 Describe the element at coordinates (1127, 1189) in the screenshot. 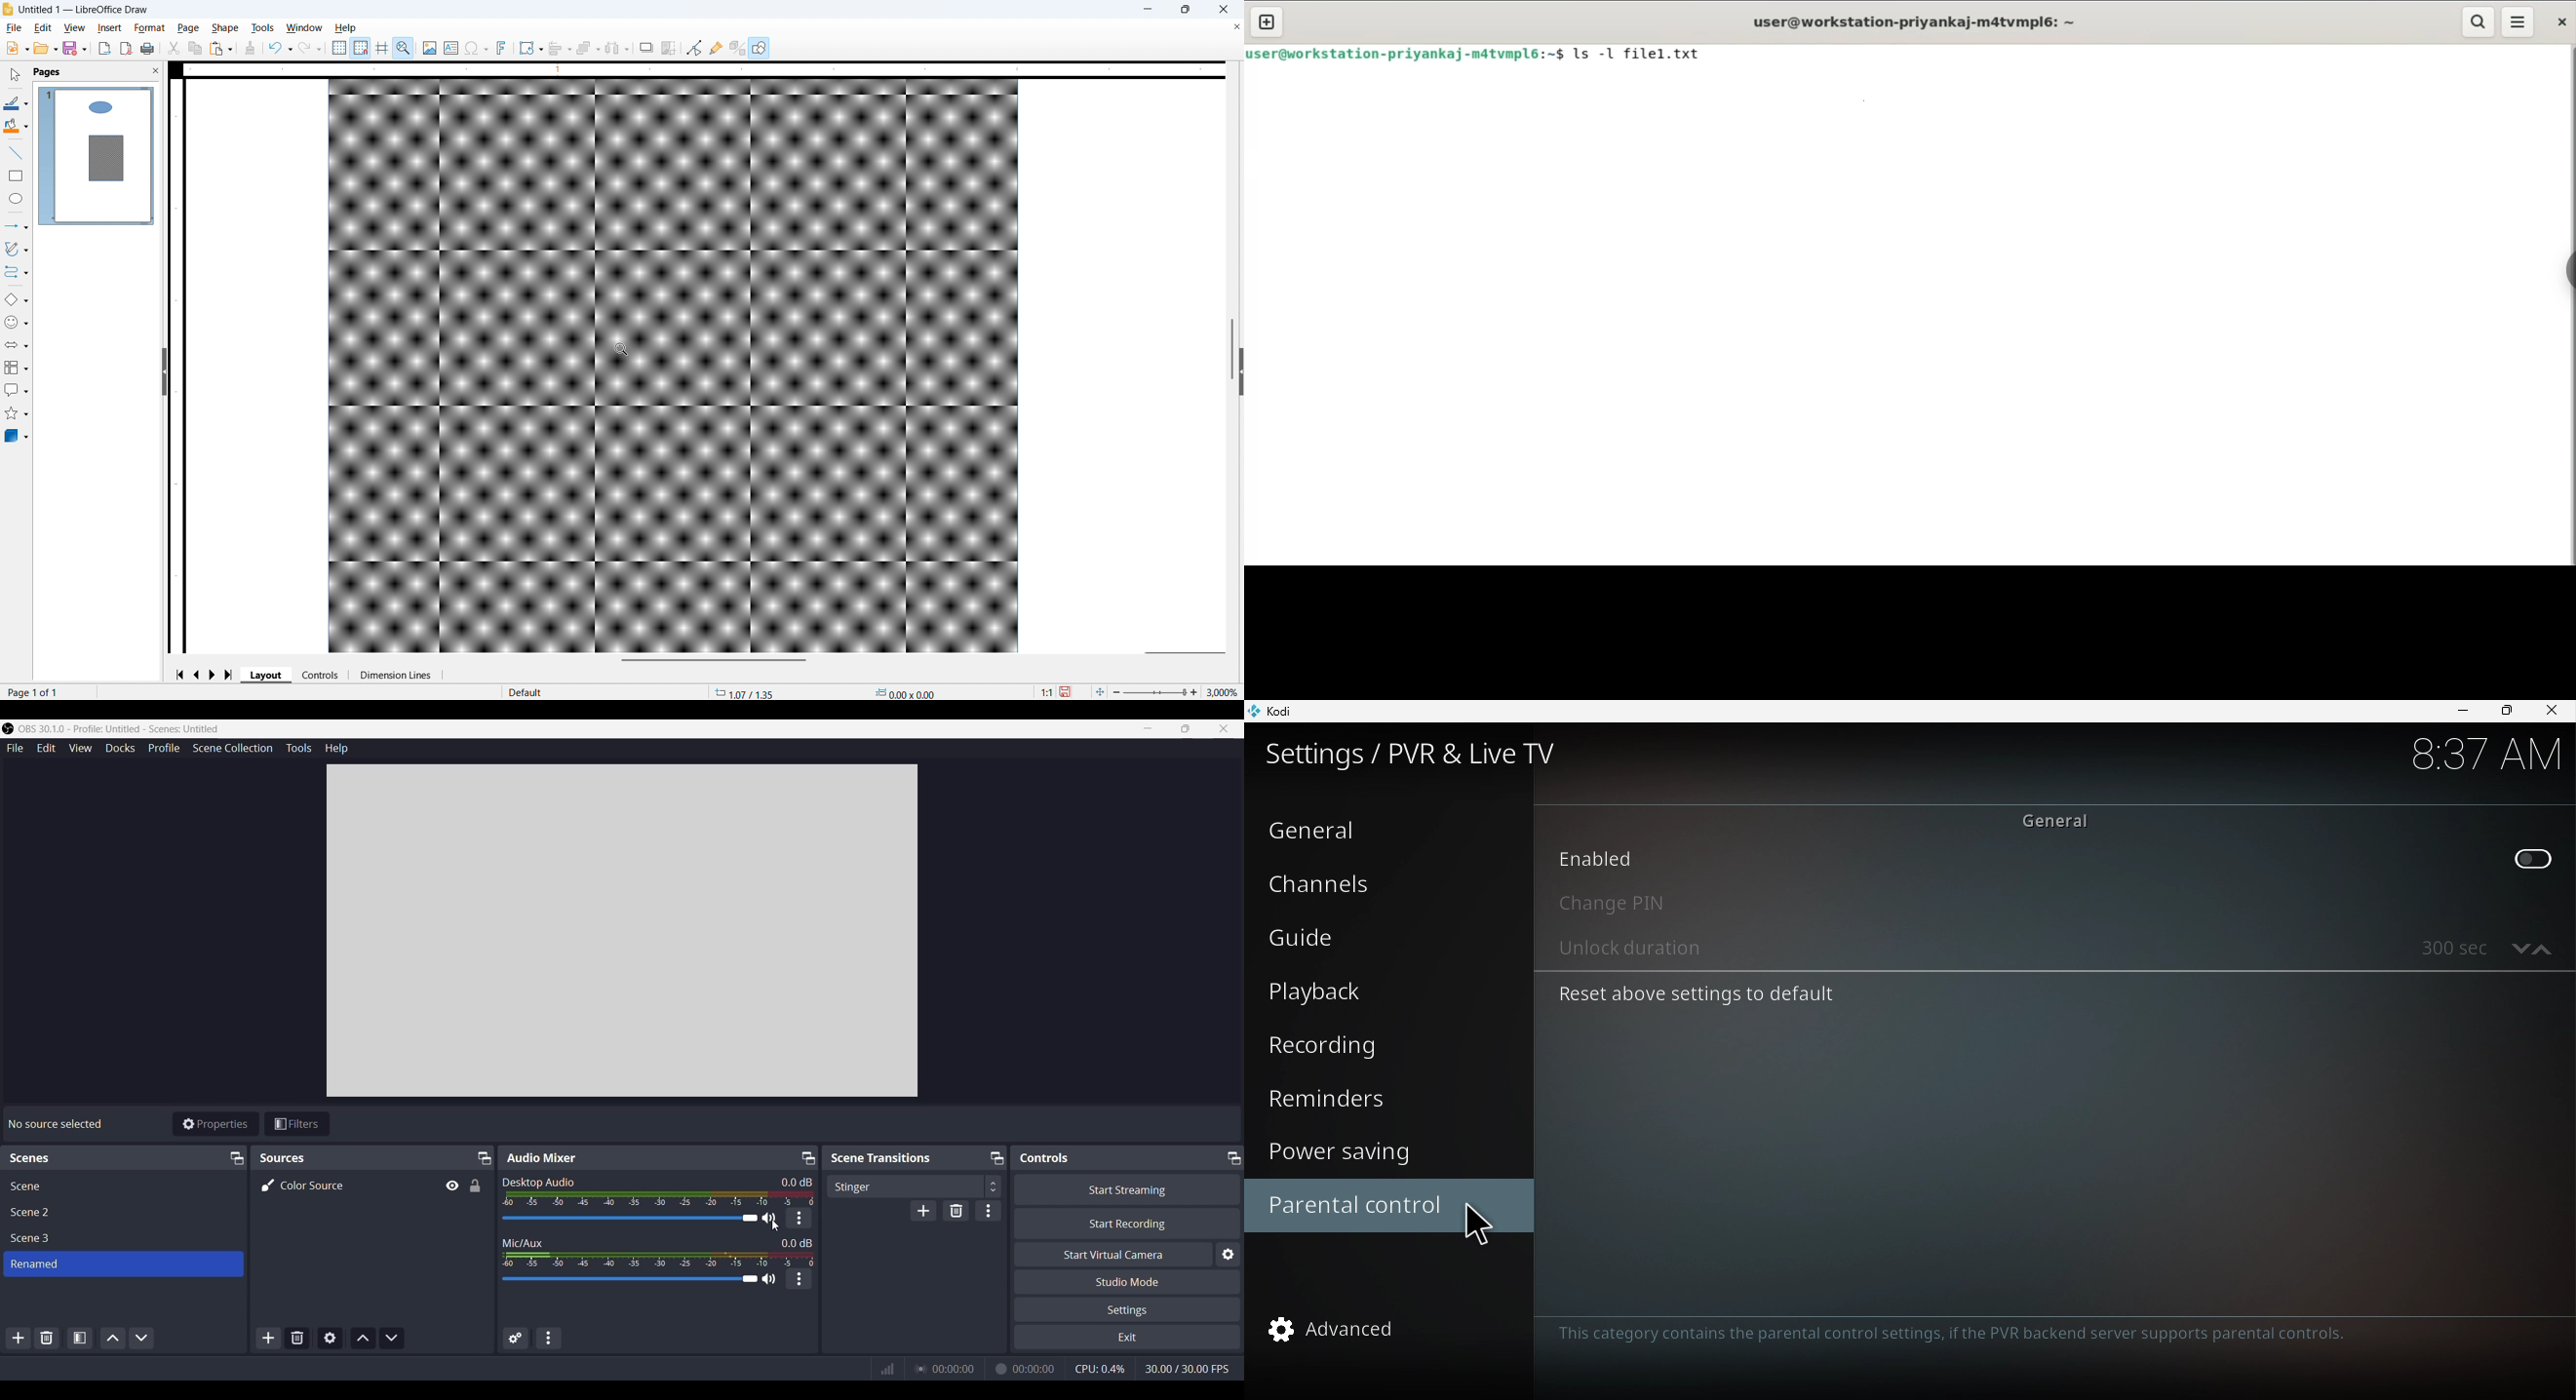

I see `Start streaming` at that location.